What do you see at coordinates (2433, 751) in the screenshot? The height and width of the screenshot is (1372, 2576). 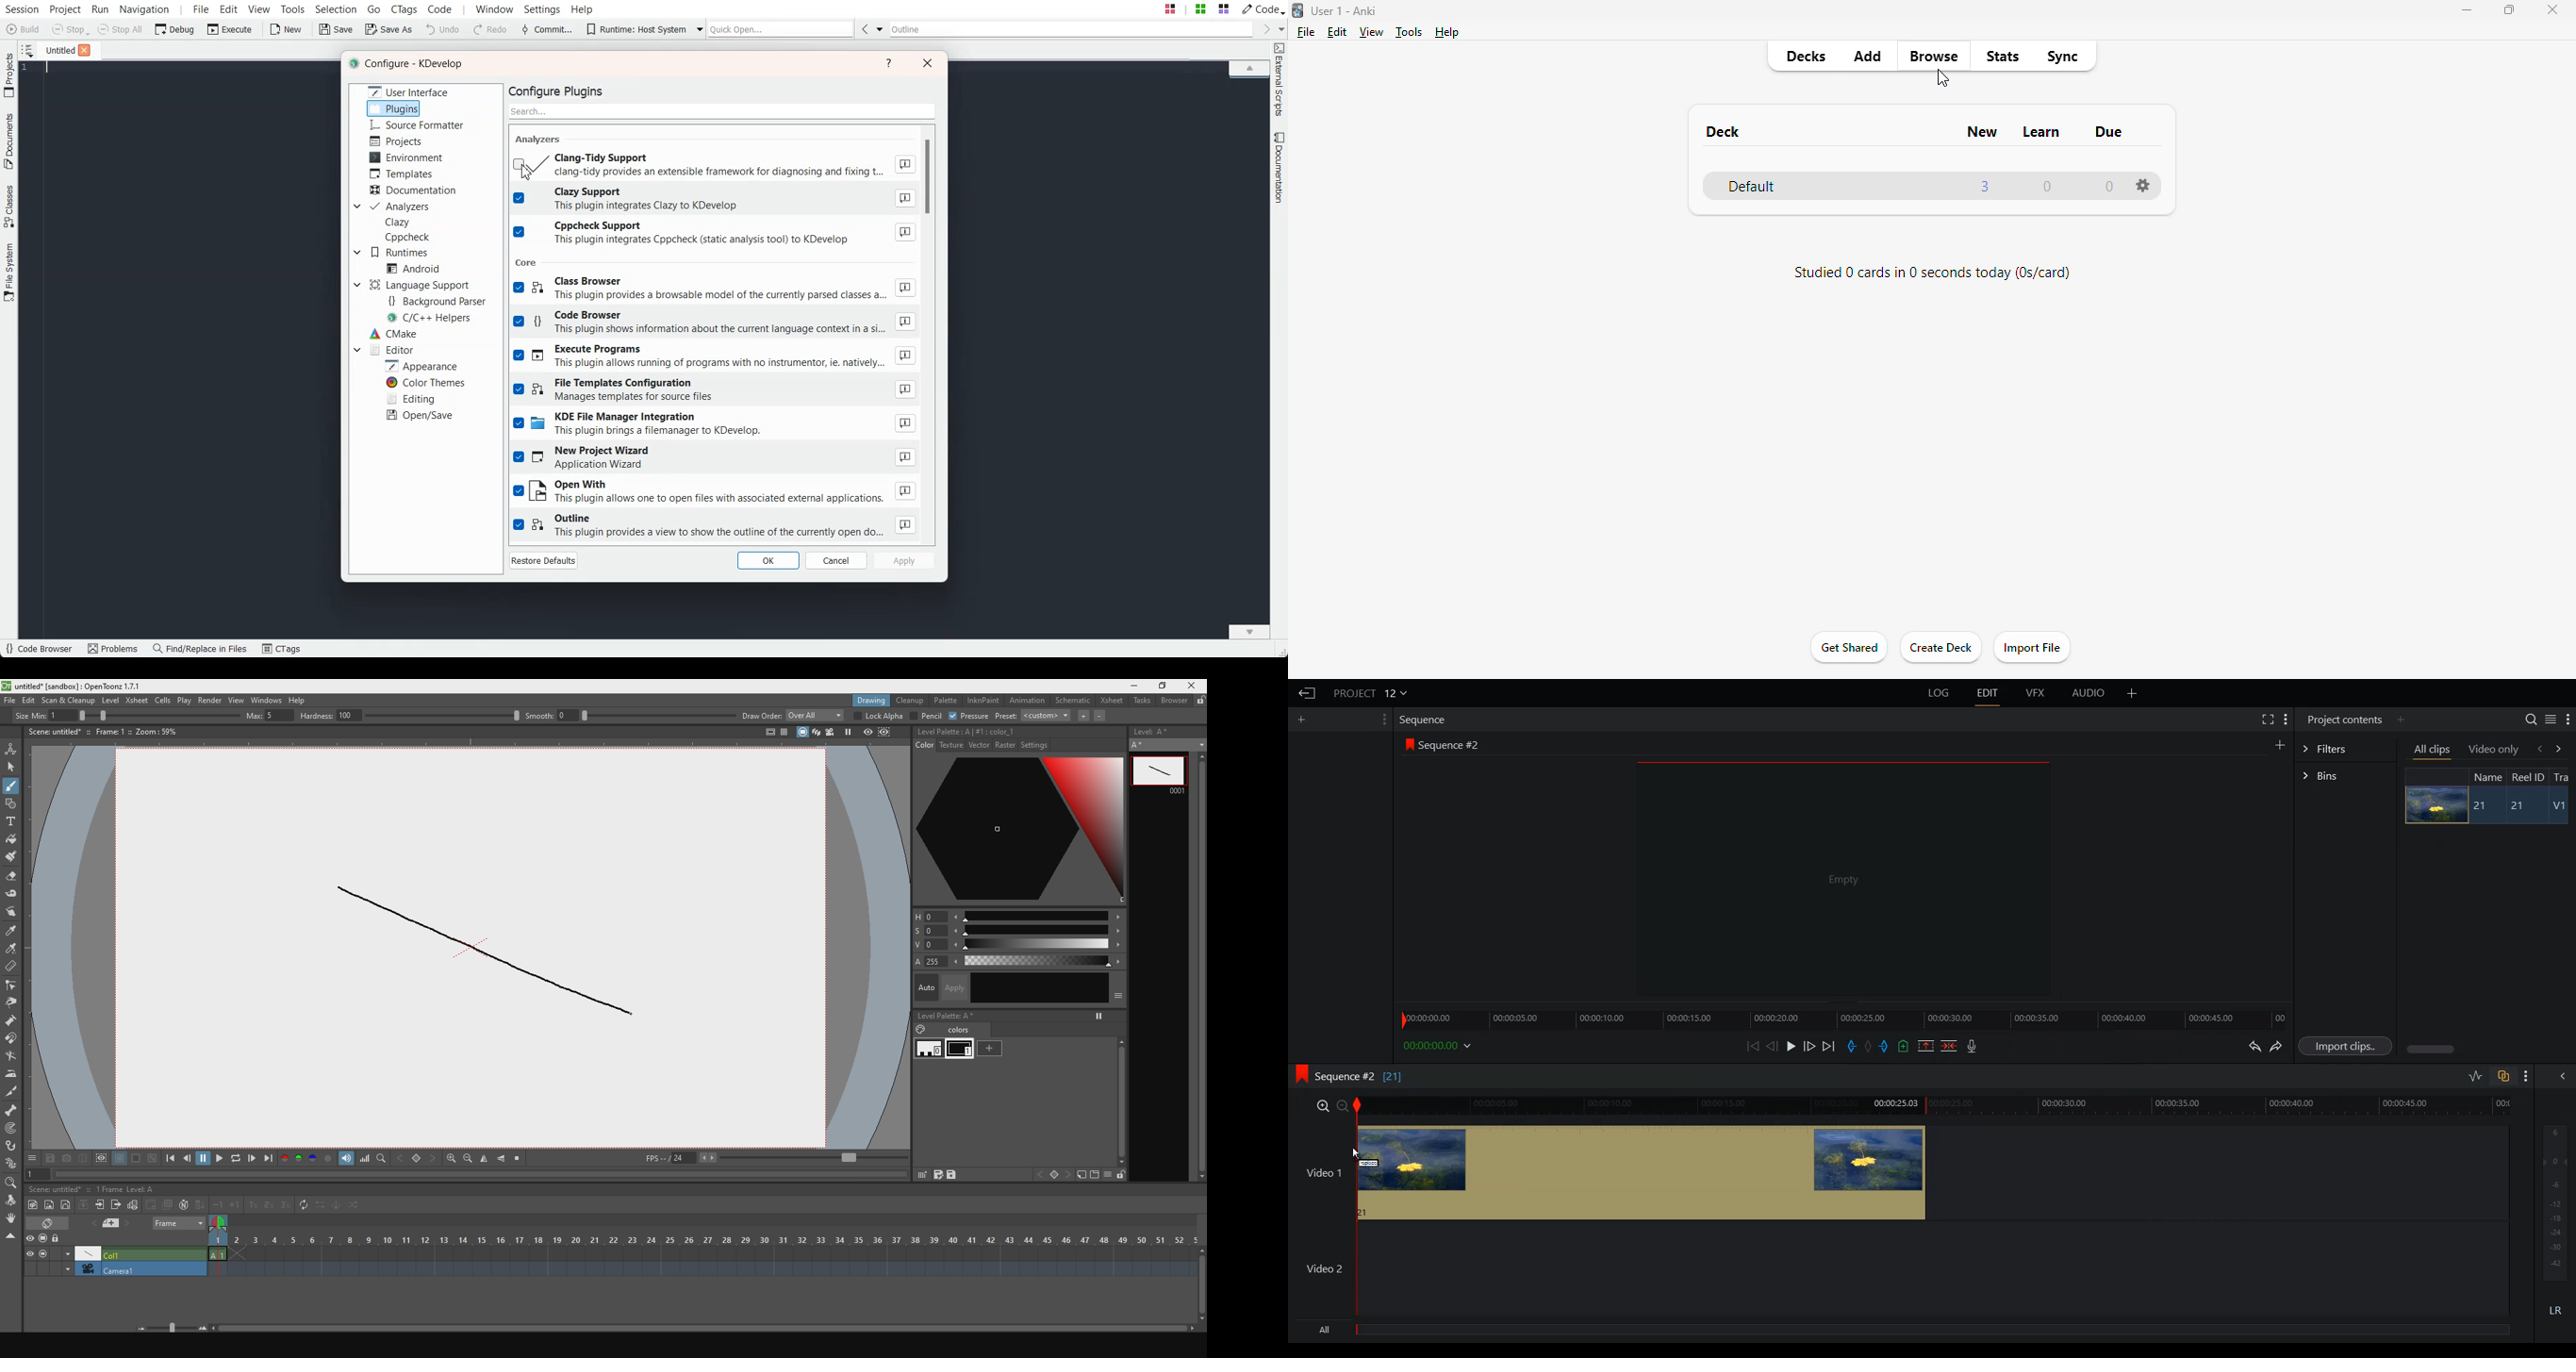 I see `All clips` at bounding box center [2433, 751].